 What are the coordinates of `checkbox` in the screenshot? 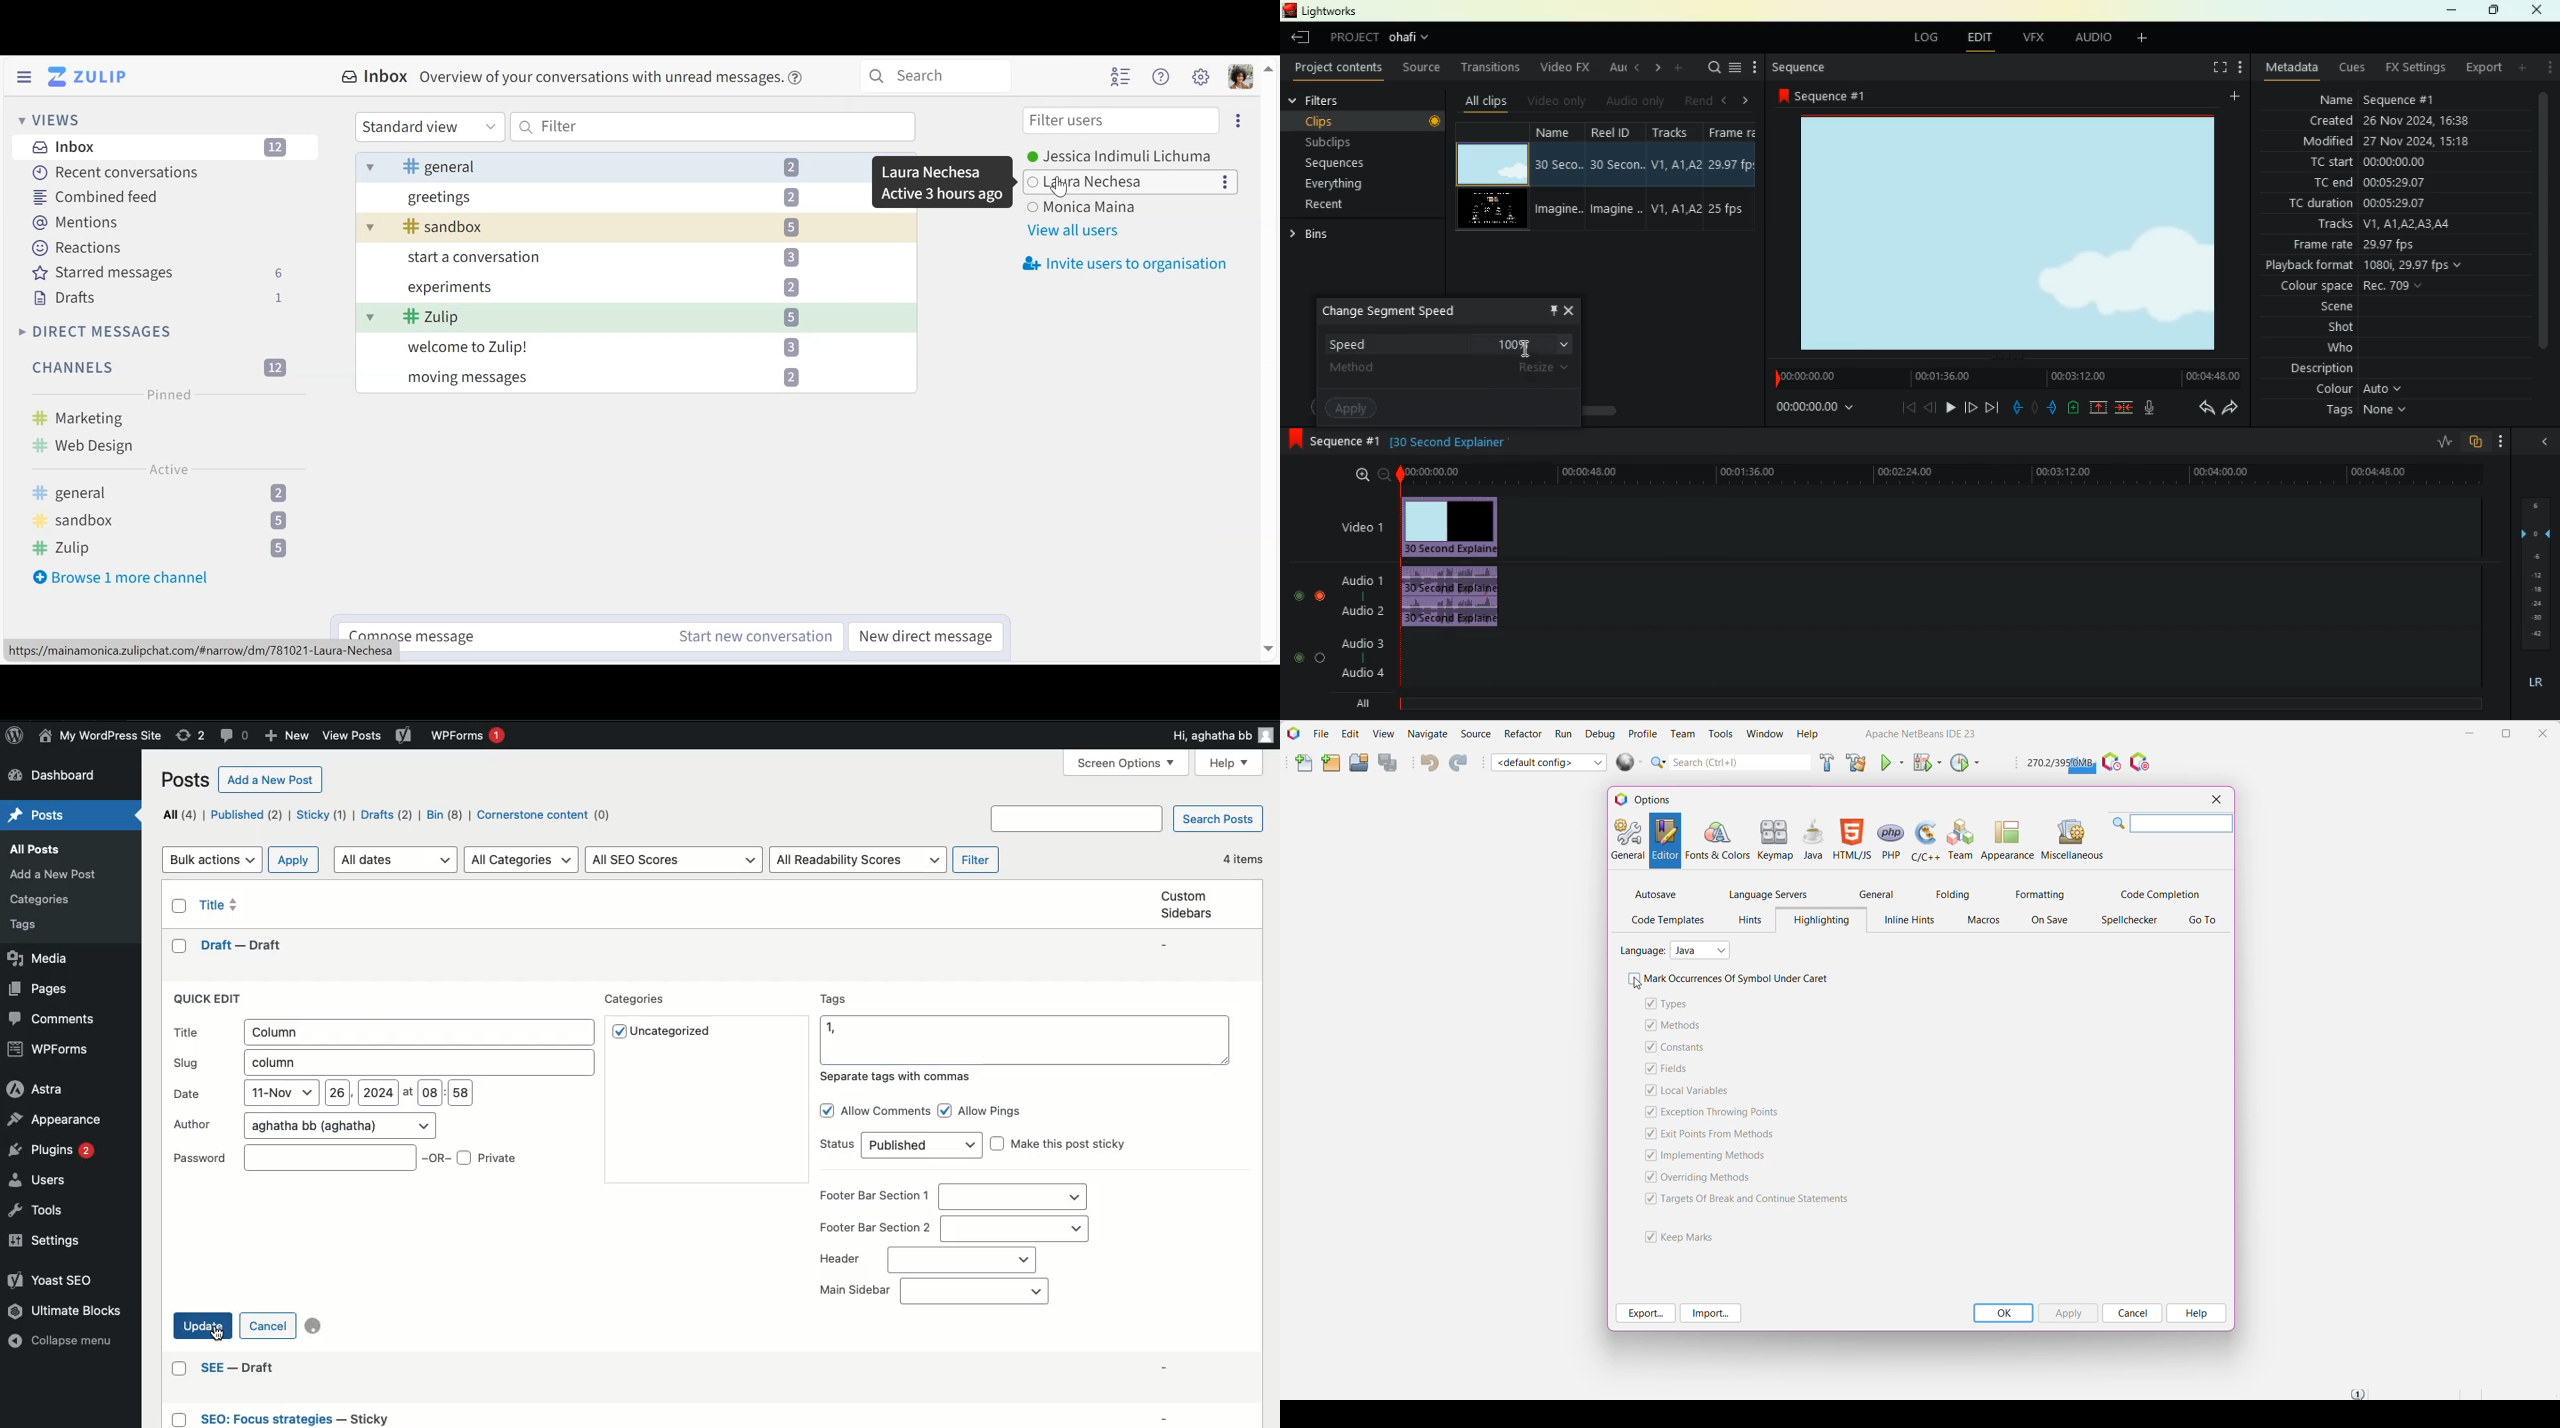 It's located at (180, 946).